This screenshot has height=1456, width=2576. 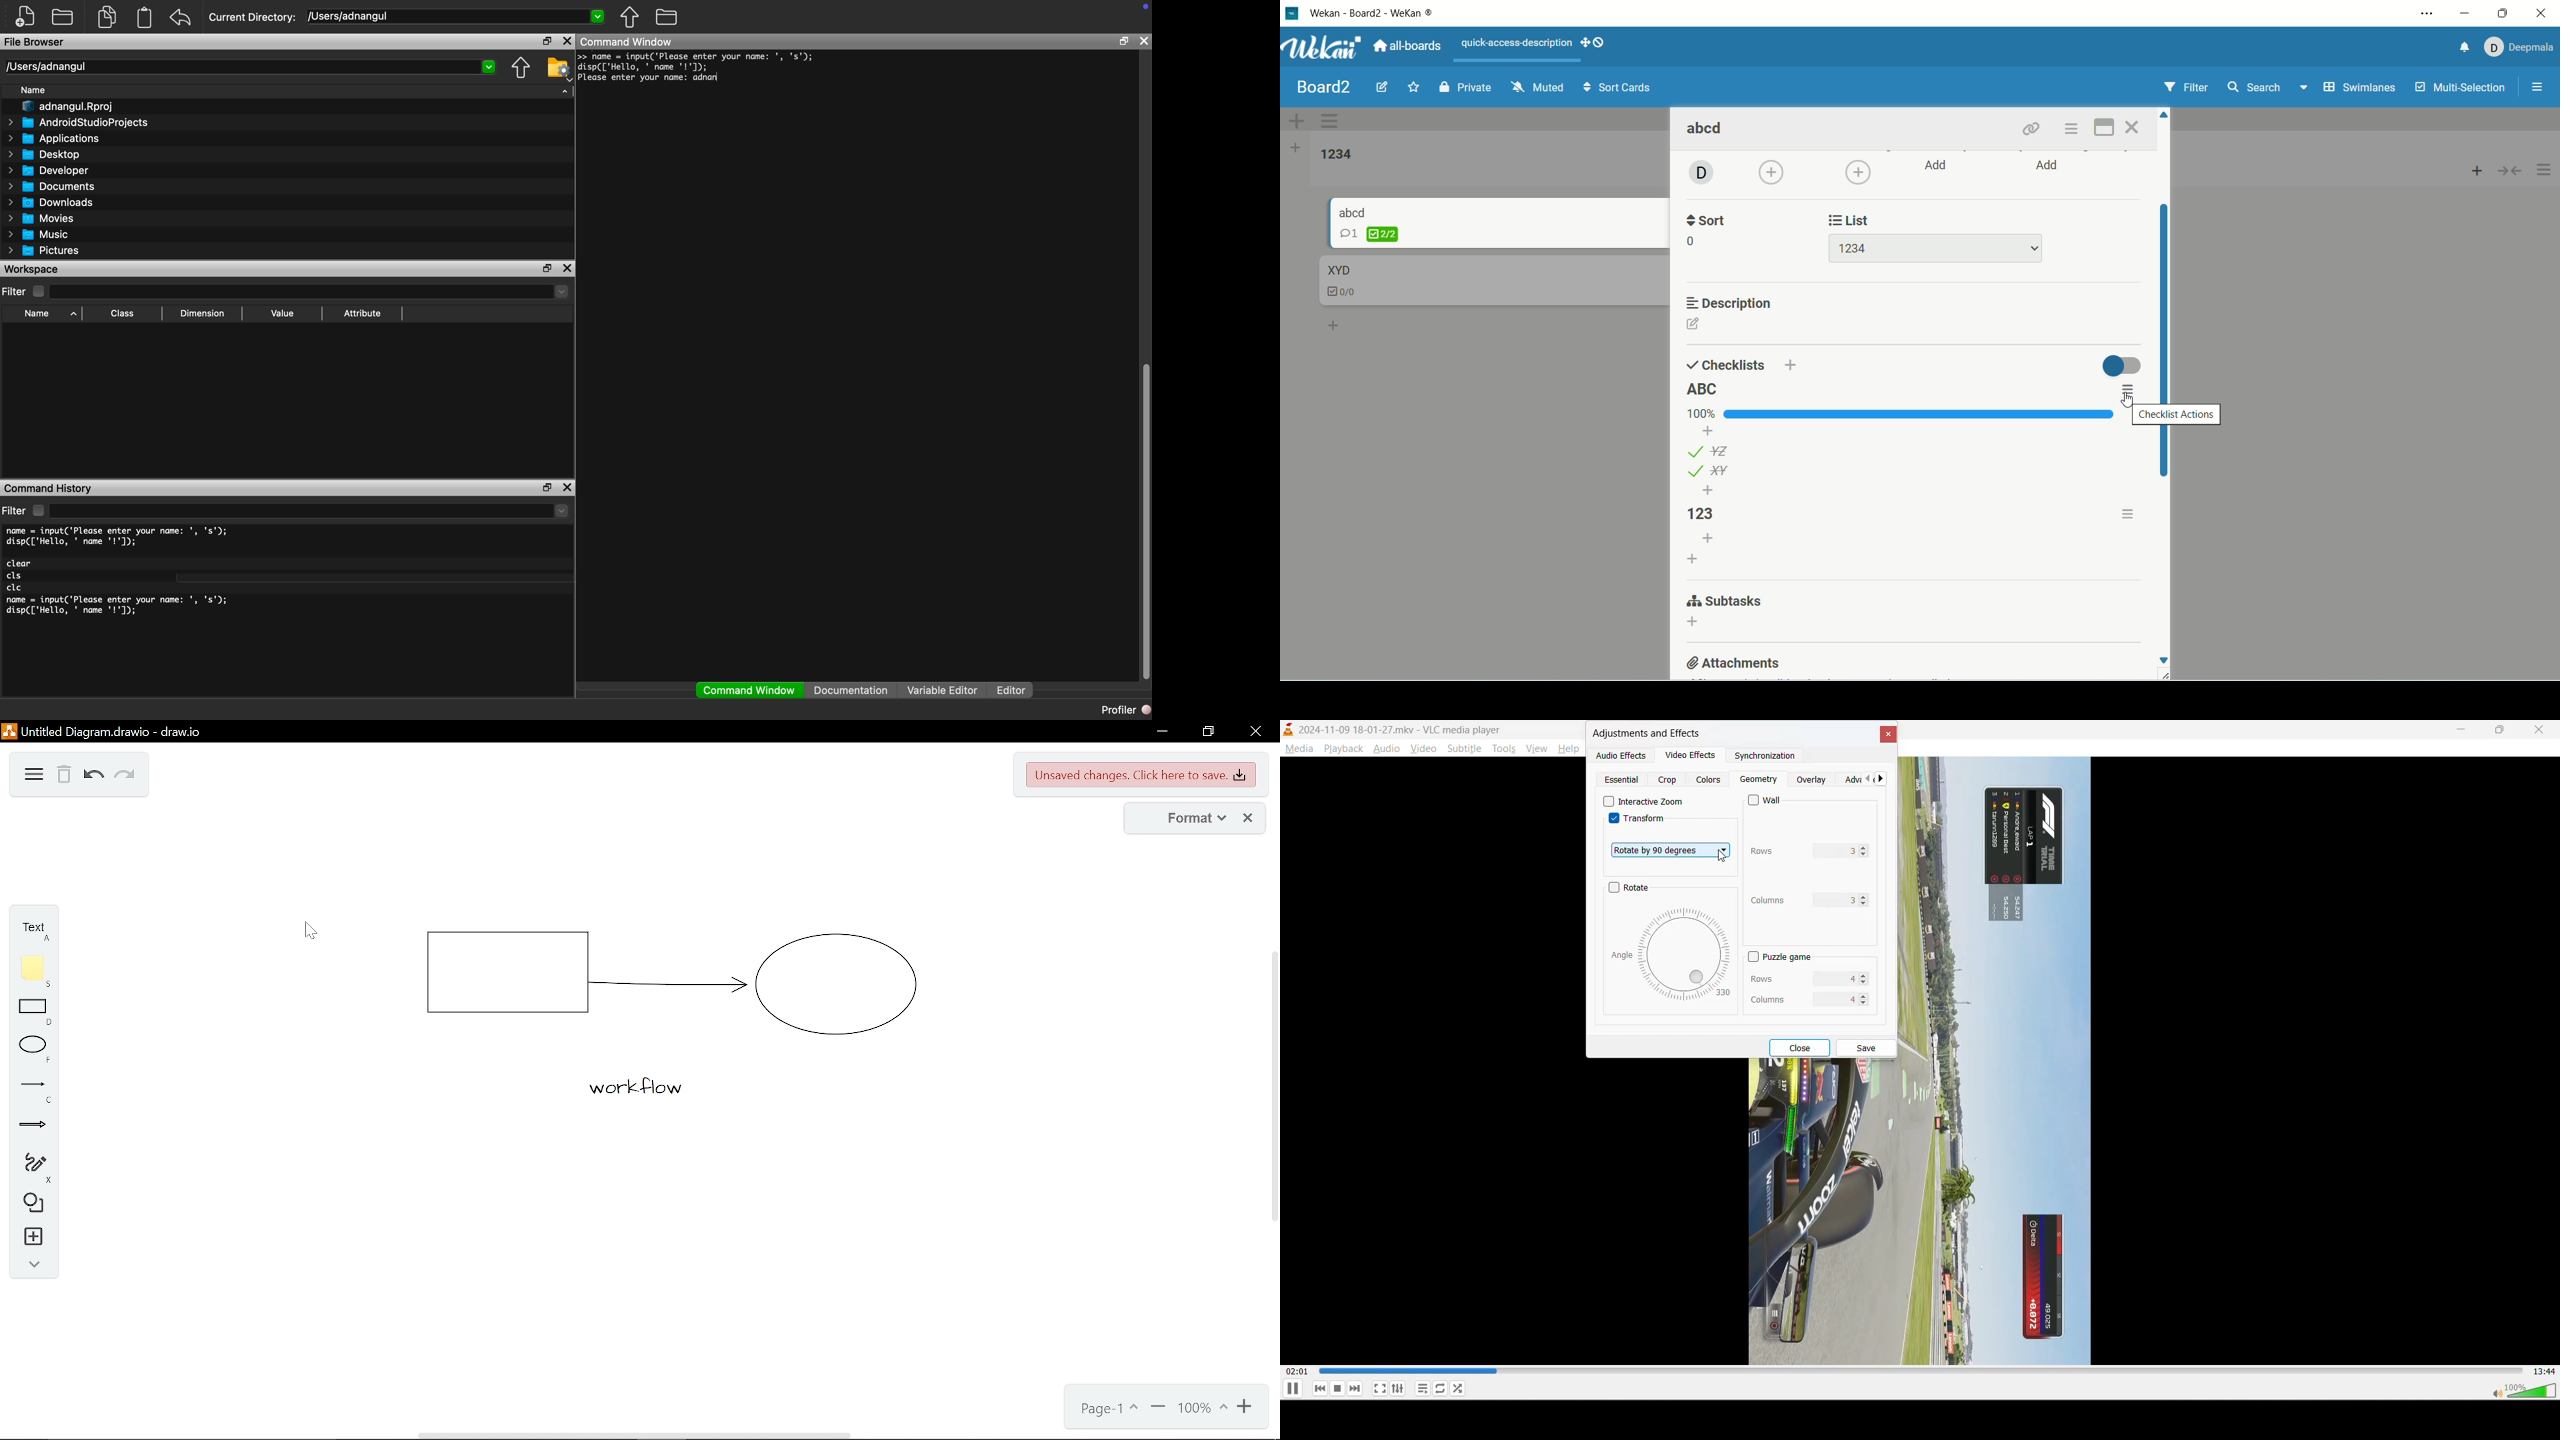 I want to click on options, so click(x=2541, y=85).